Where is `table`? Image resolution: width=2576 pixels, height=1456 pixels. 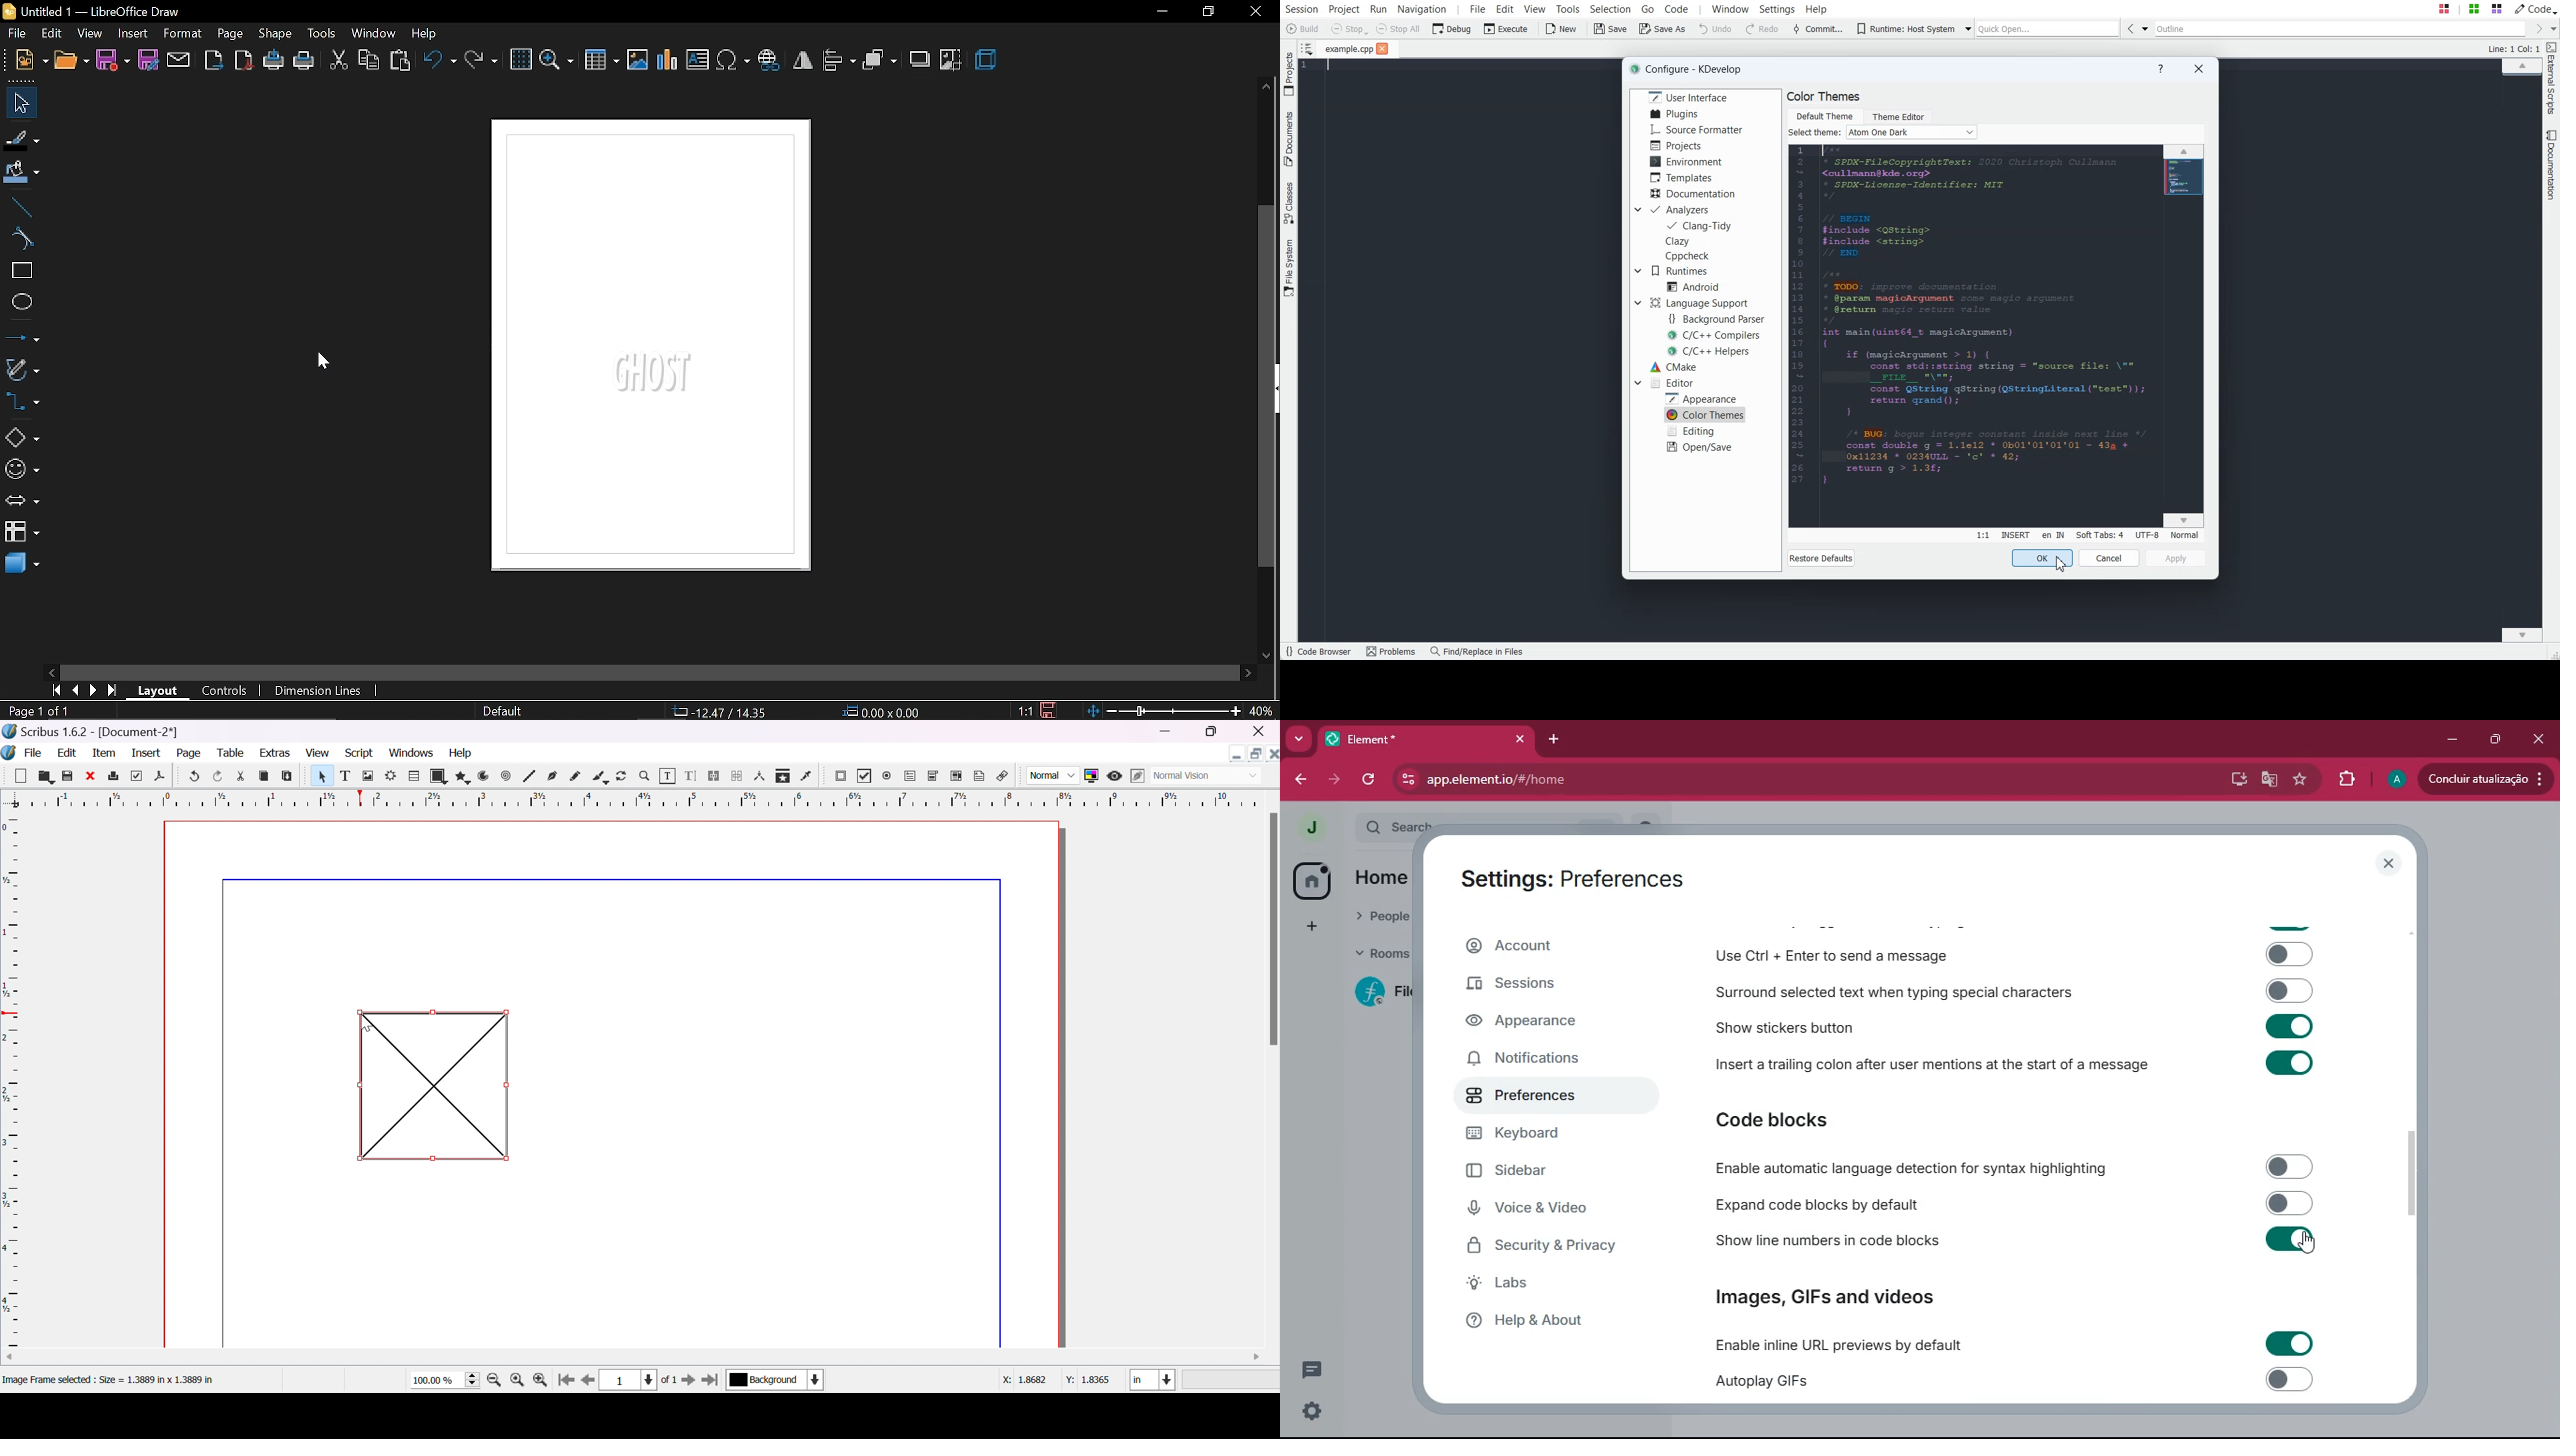 table is located at coordinates (232, 753).